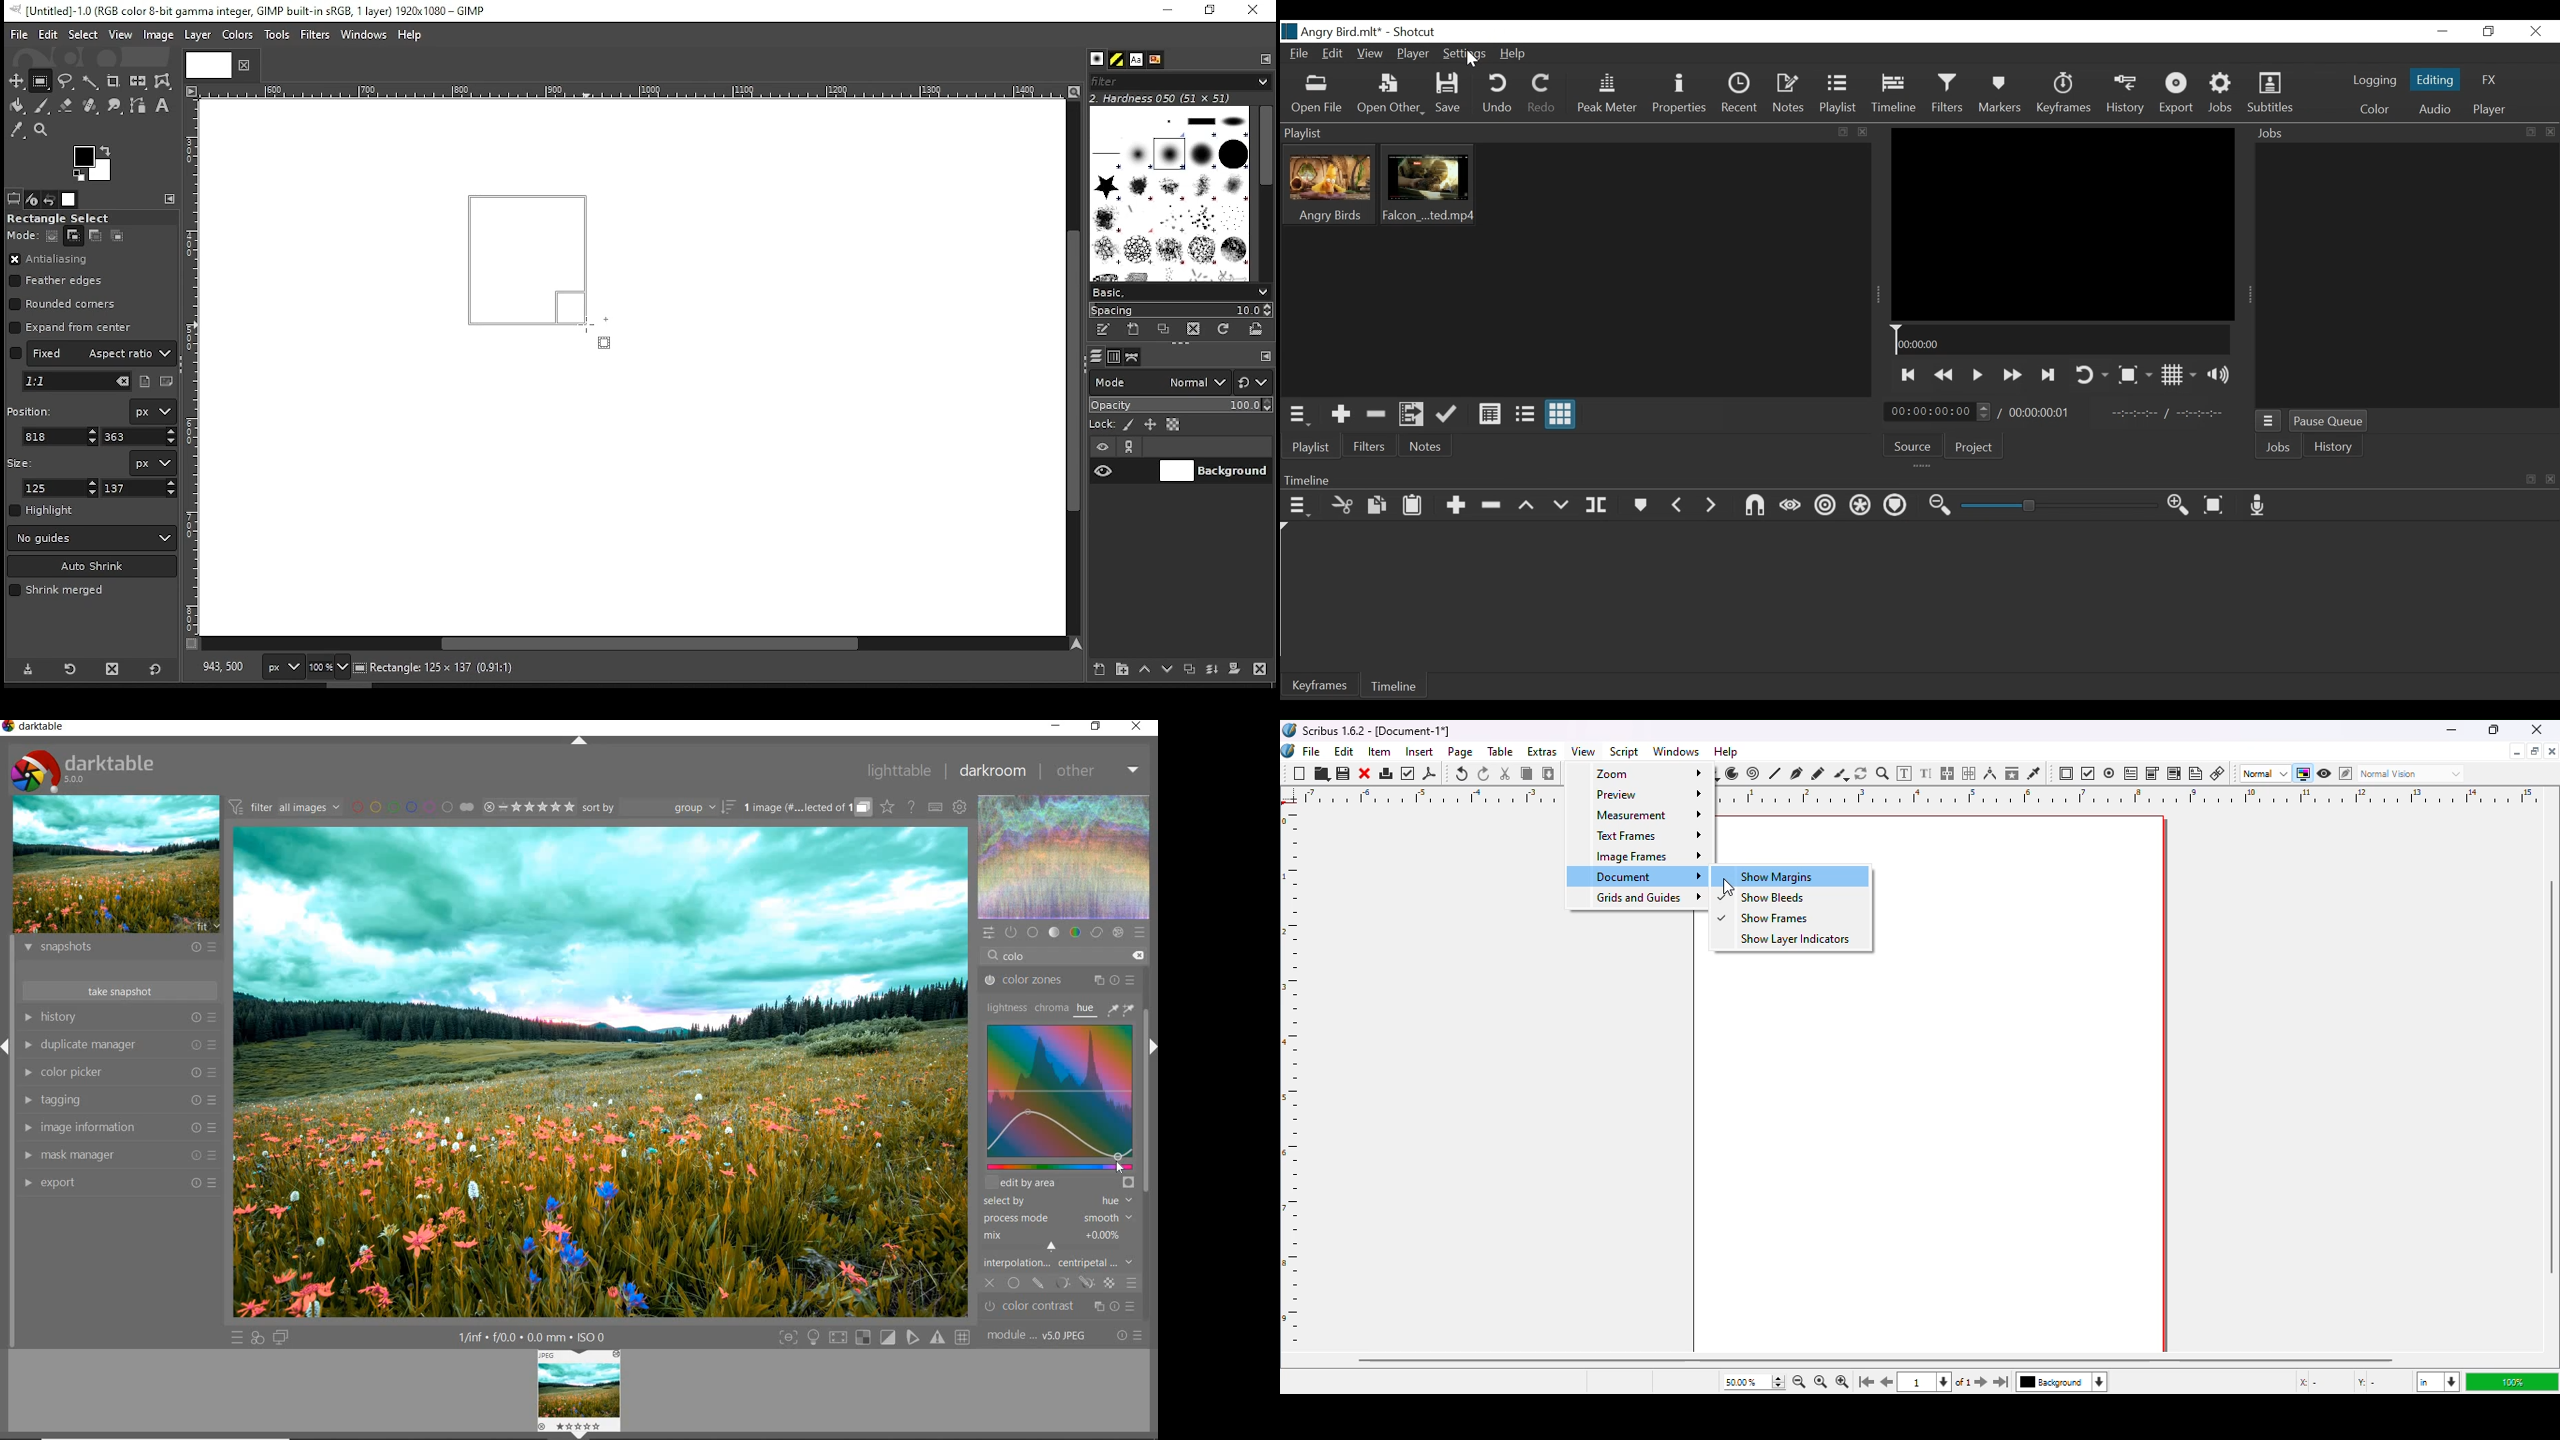 The width and height of the screenshot is (2576, 1456). I want to click on scroll bar, so click(634, 645).